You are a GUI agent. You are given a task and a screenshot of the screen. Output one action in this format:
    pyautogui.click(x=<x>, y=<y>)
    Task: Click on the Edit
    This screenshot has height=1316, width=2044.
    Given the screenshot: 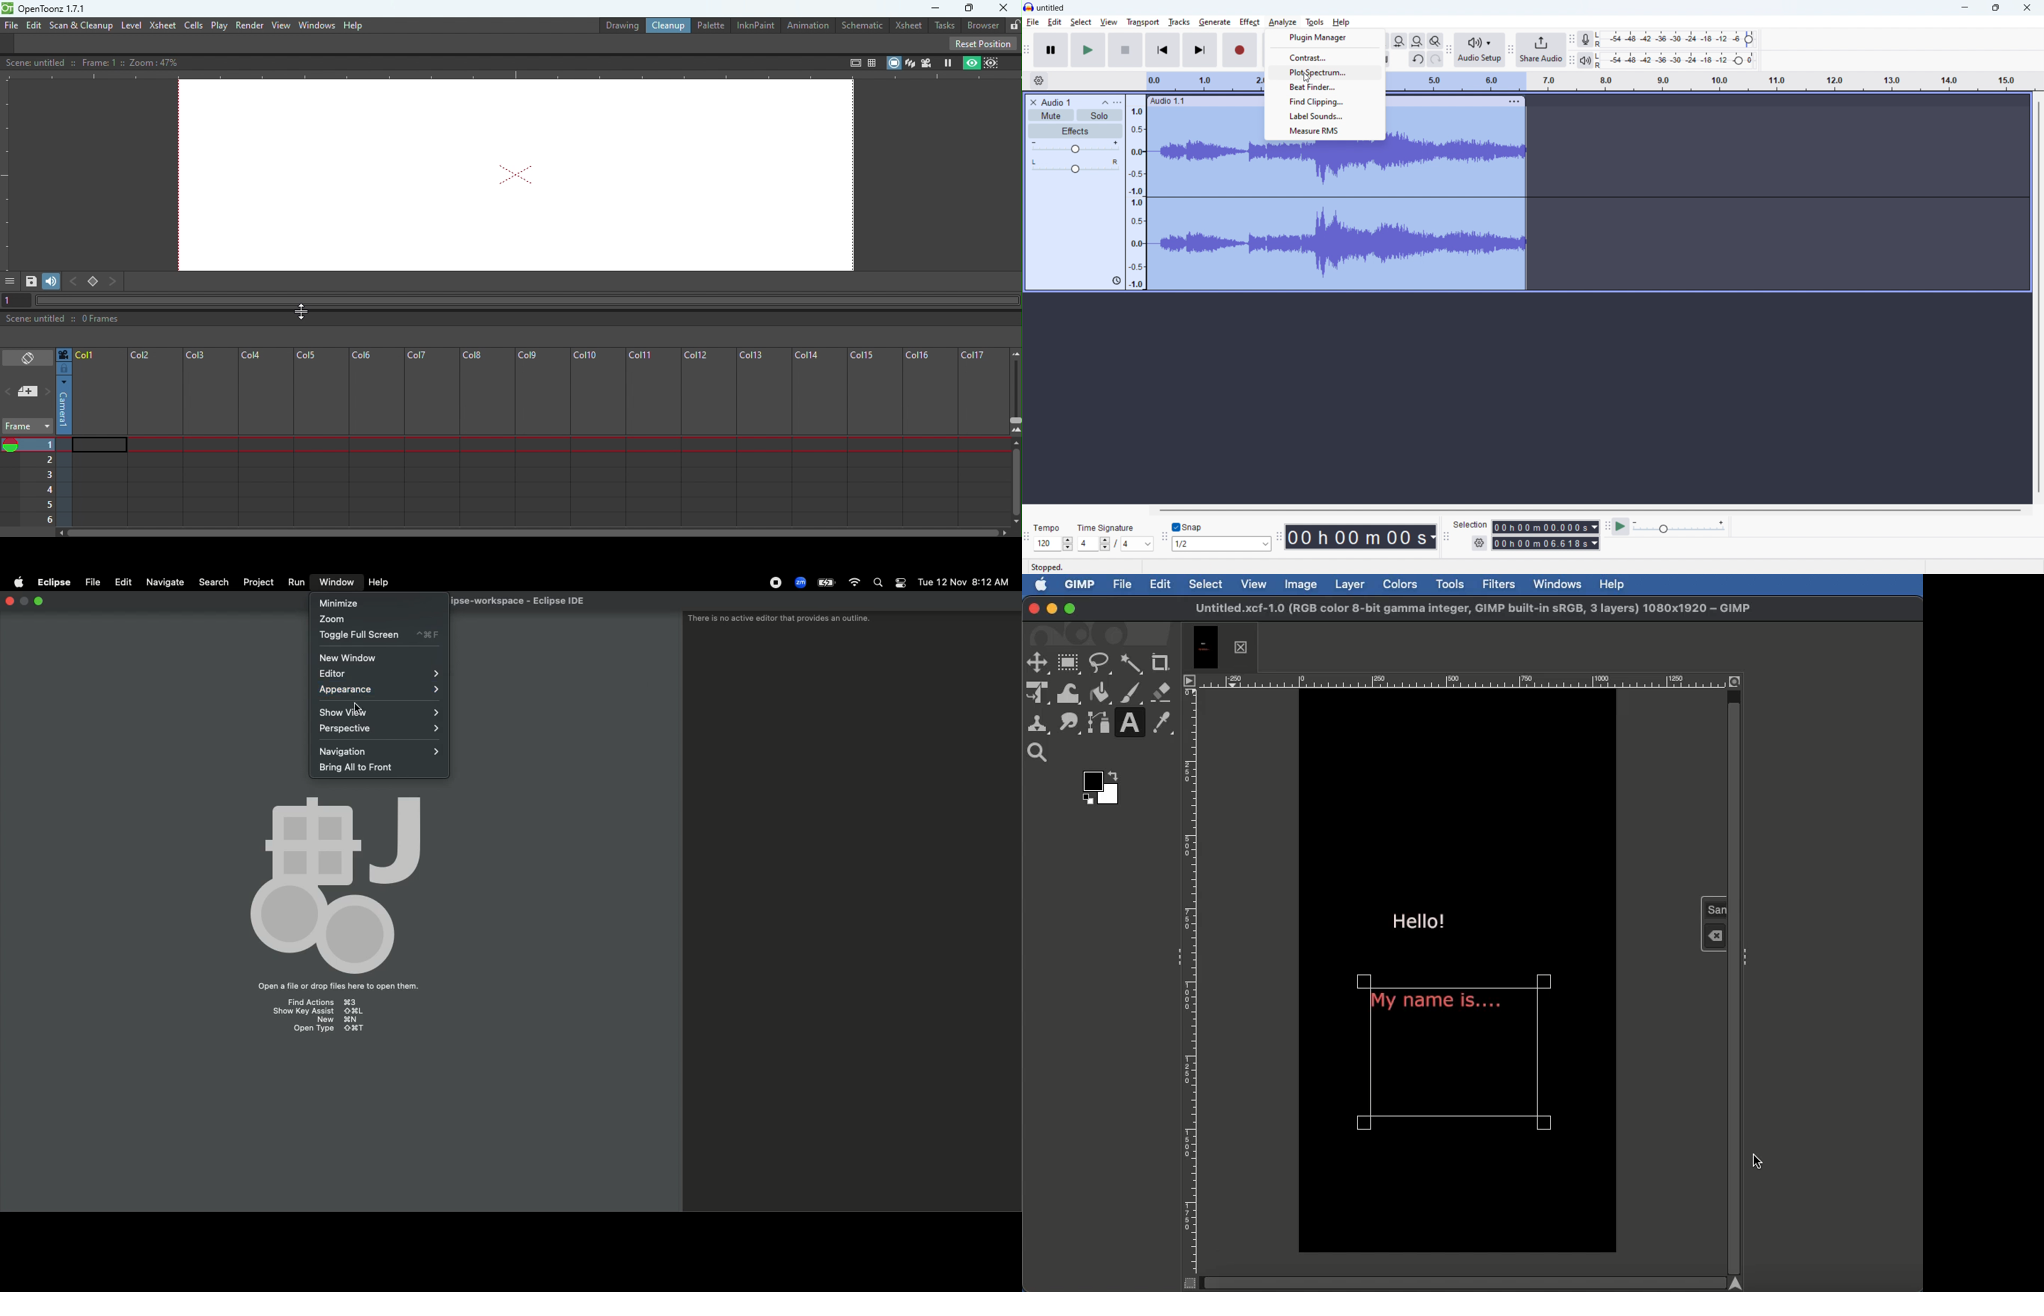 What is the action you would take?
    pyautogui.click(x=1161, y=584)
    